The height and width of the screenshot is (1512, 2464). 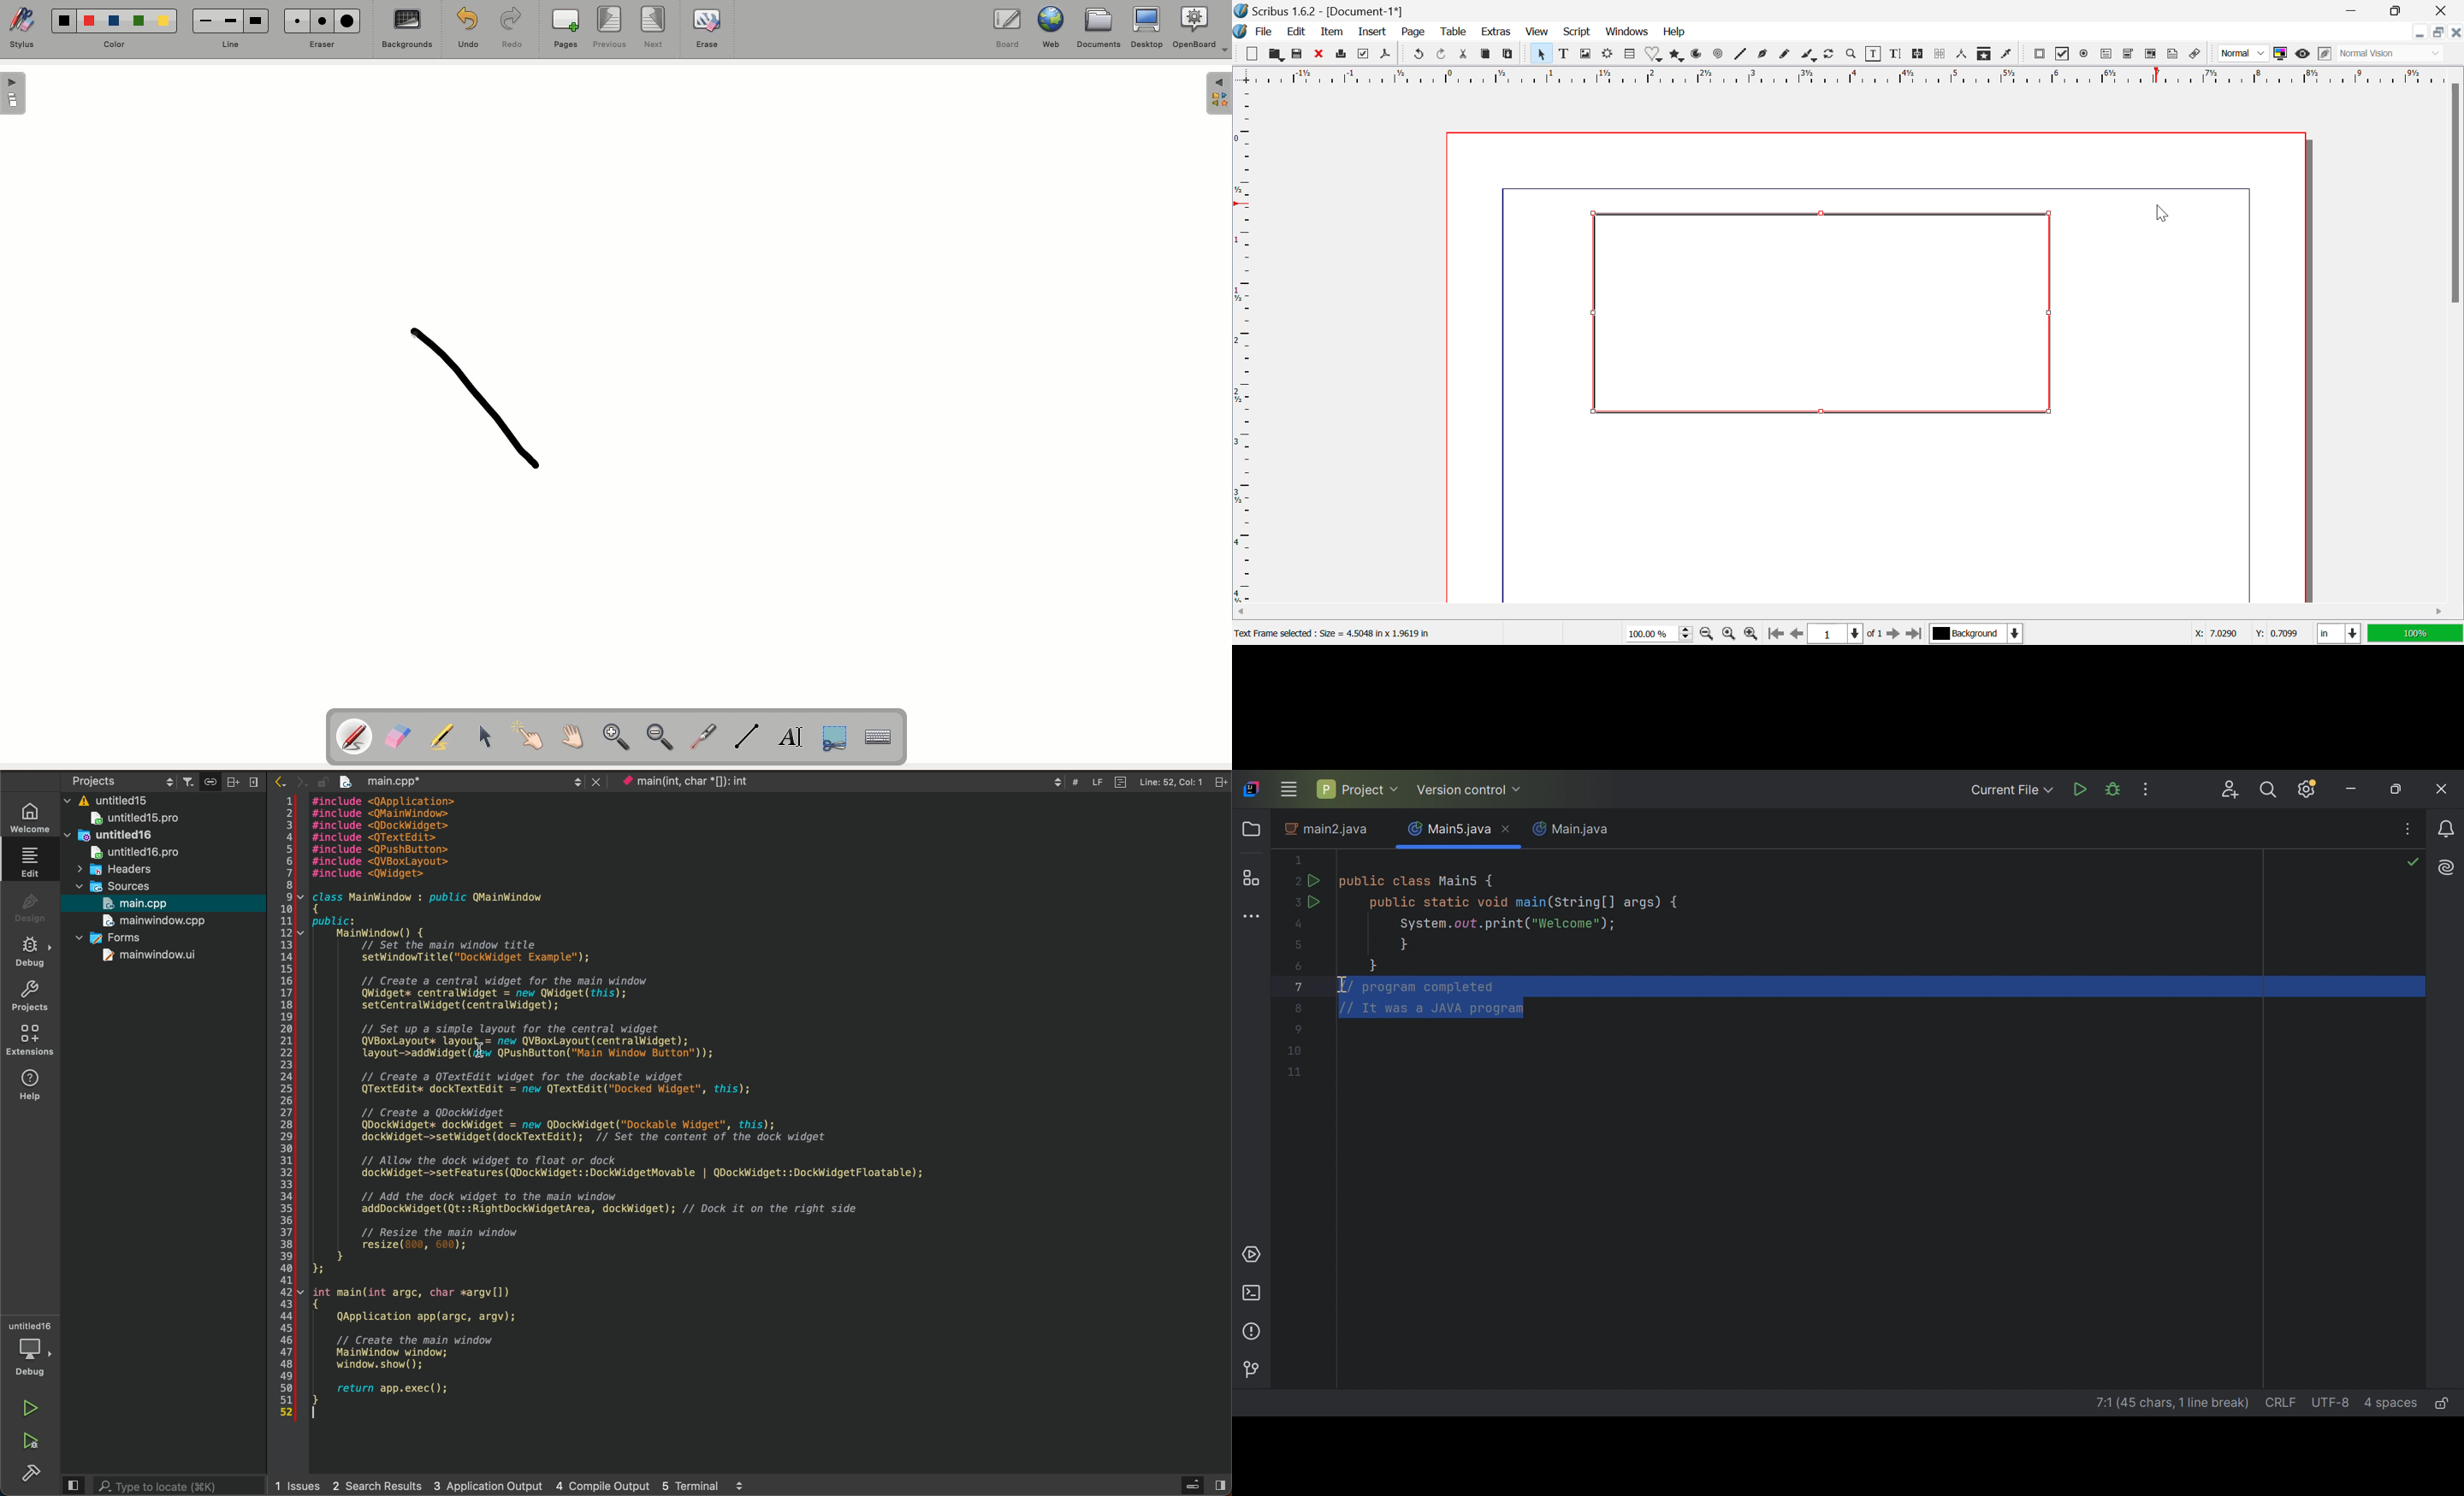 I want to click on Green, so click(x=142, y=20).